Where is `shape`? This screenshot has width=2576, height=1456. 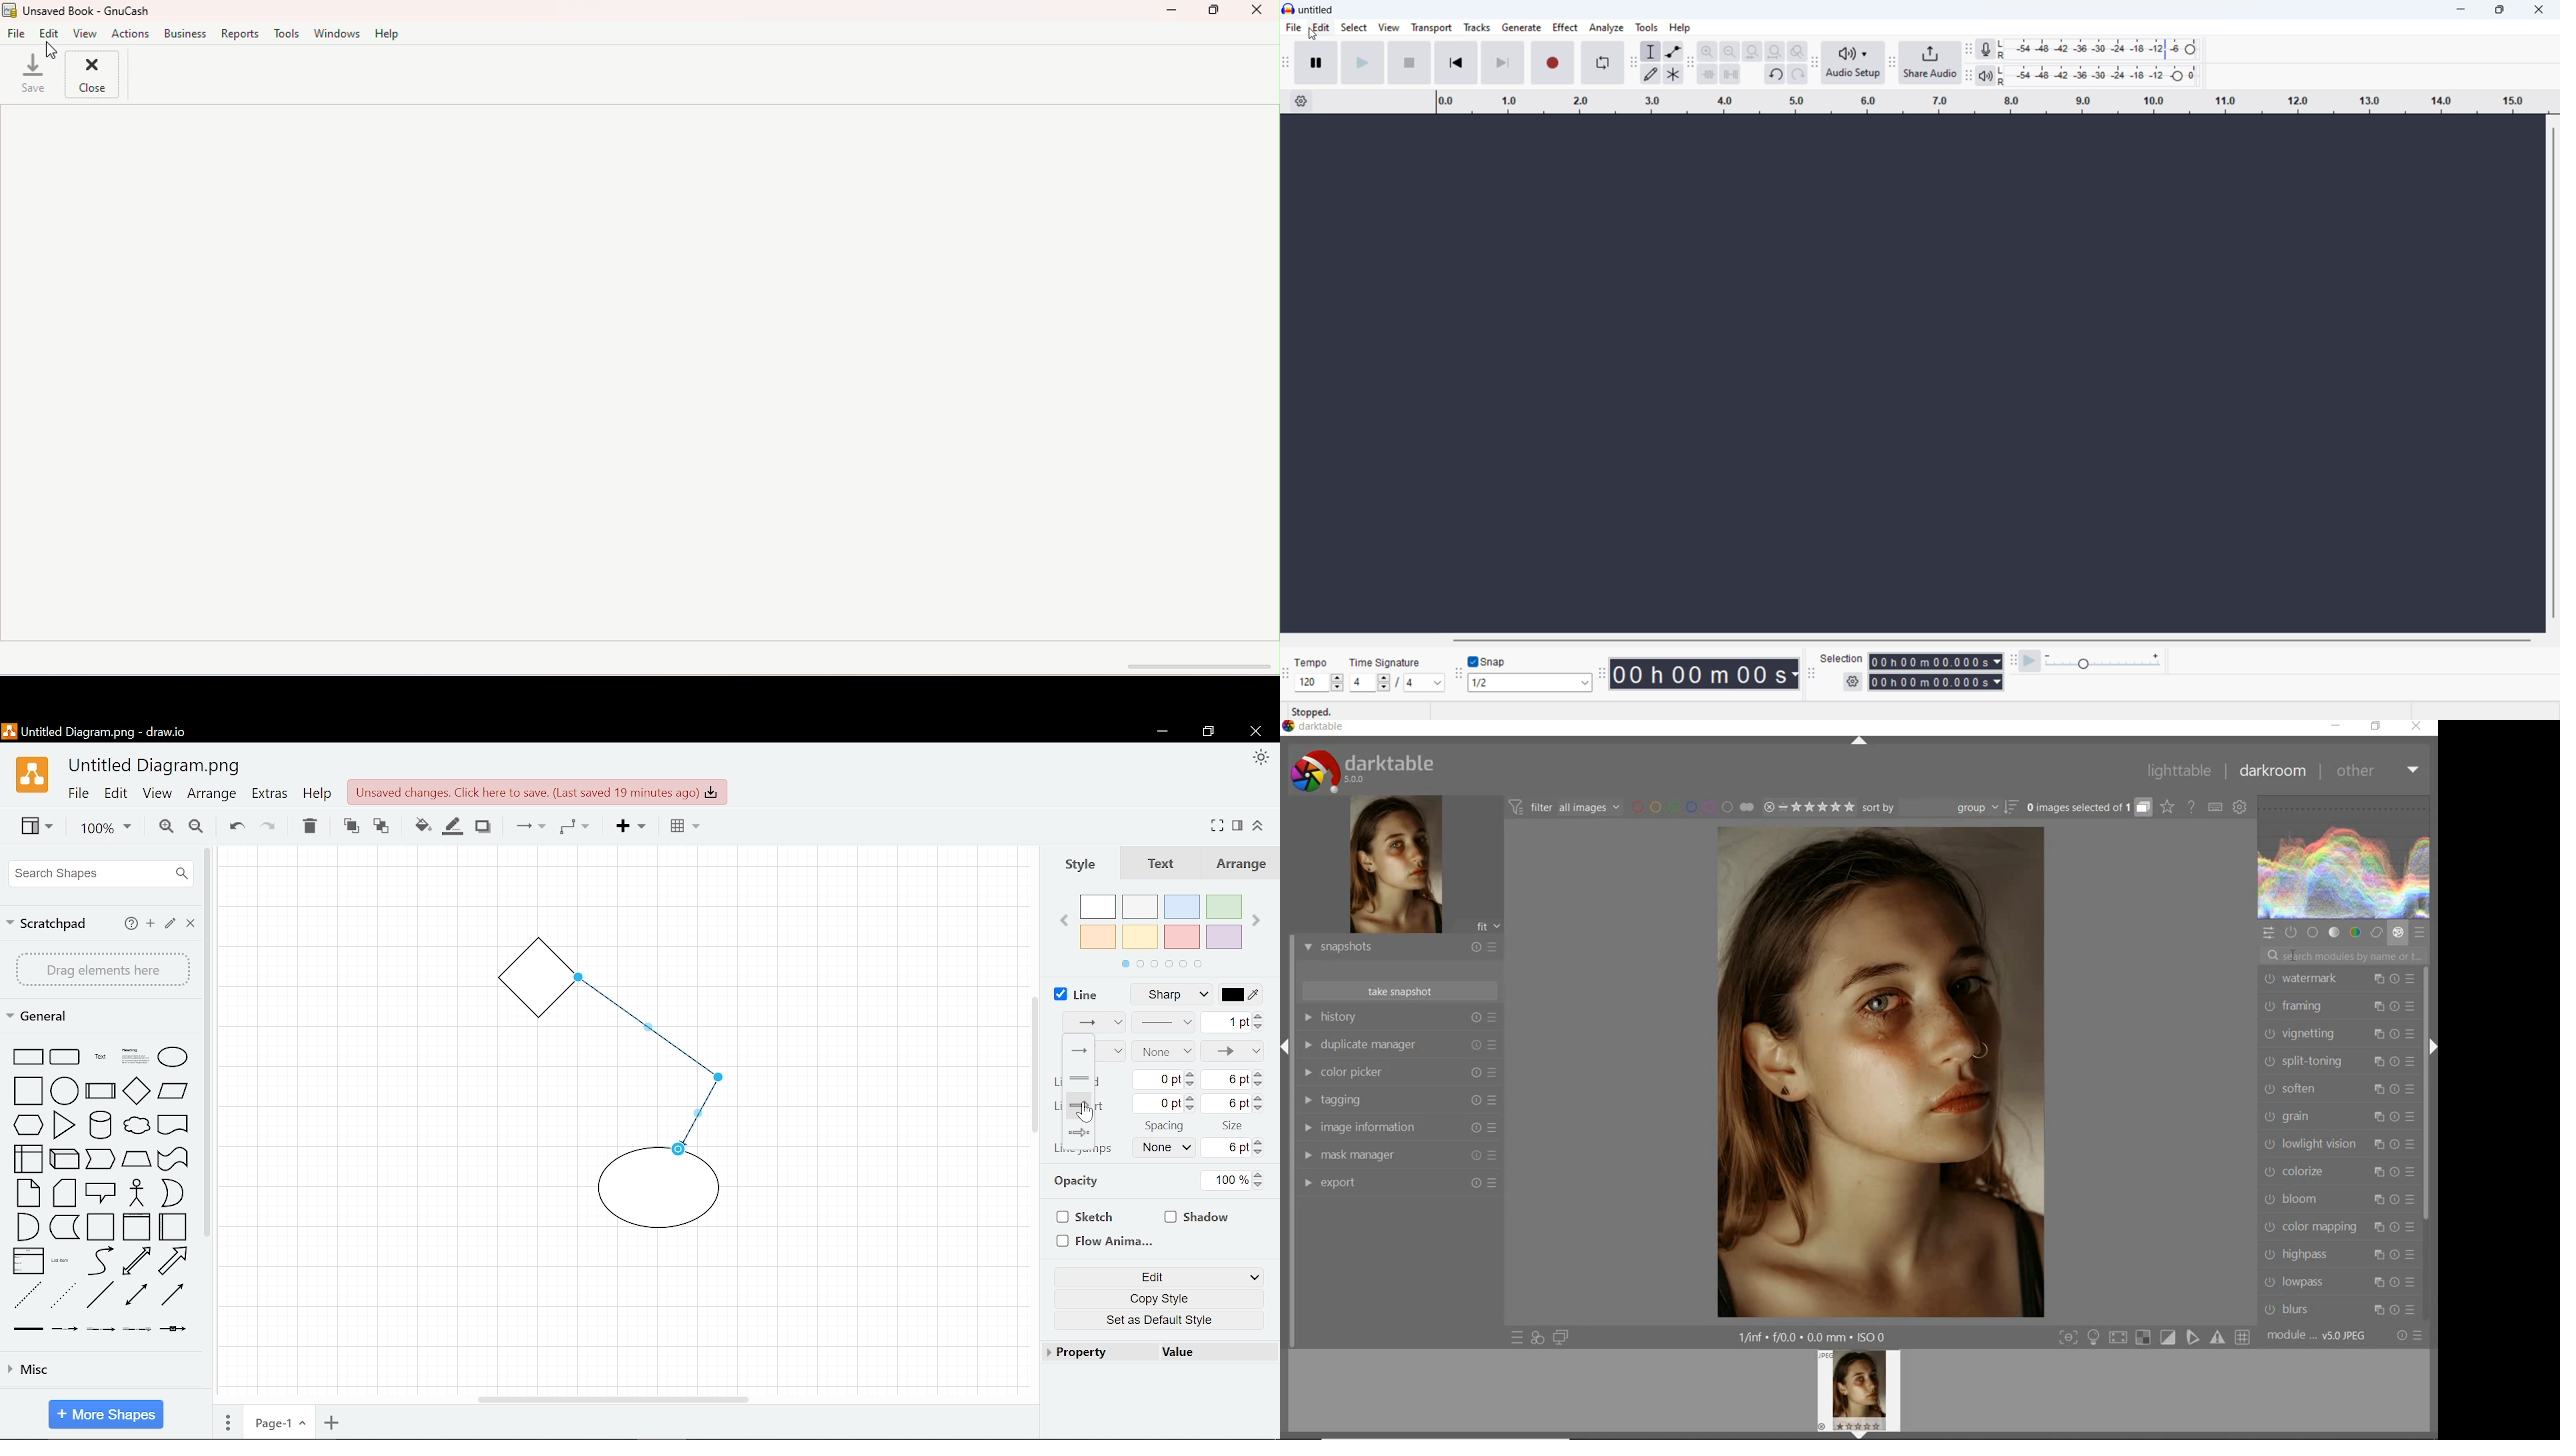 shape is located at coordinates (174, 1127).